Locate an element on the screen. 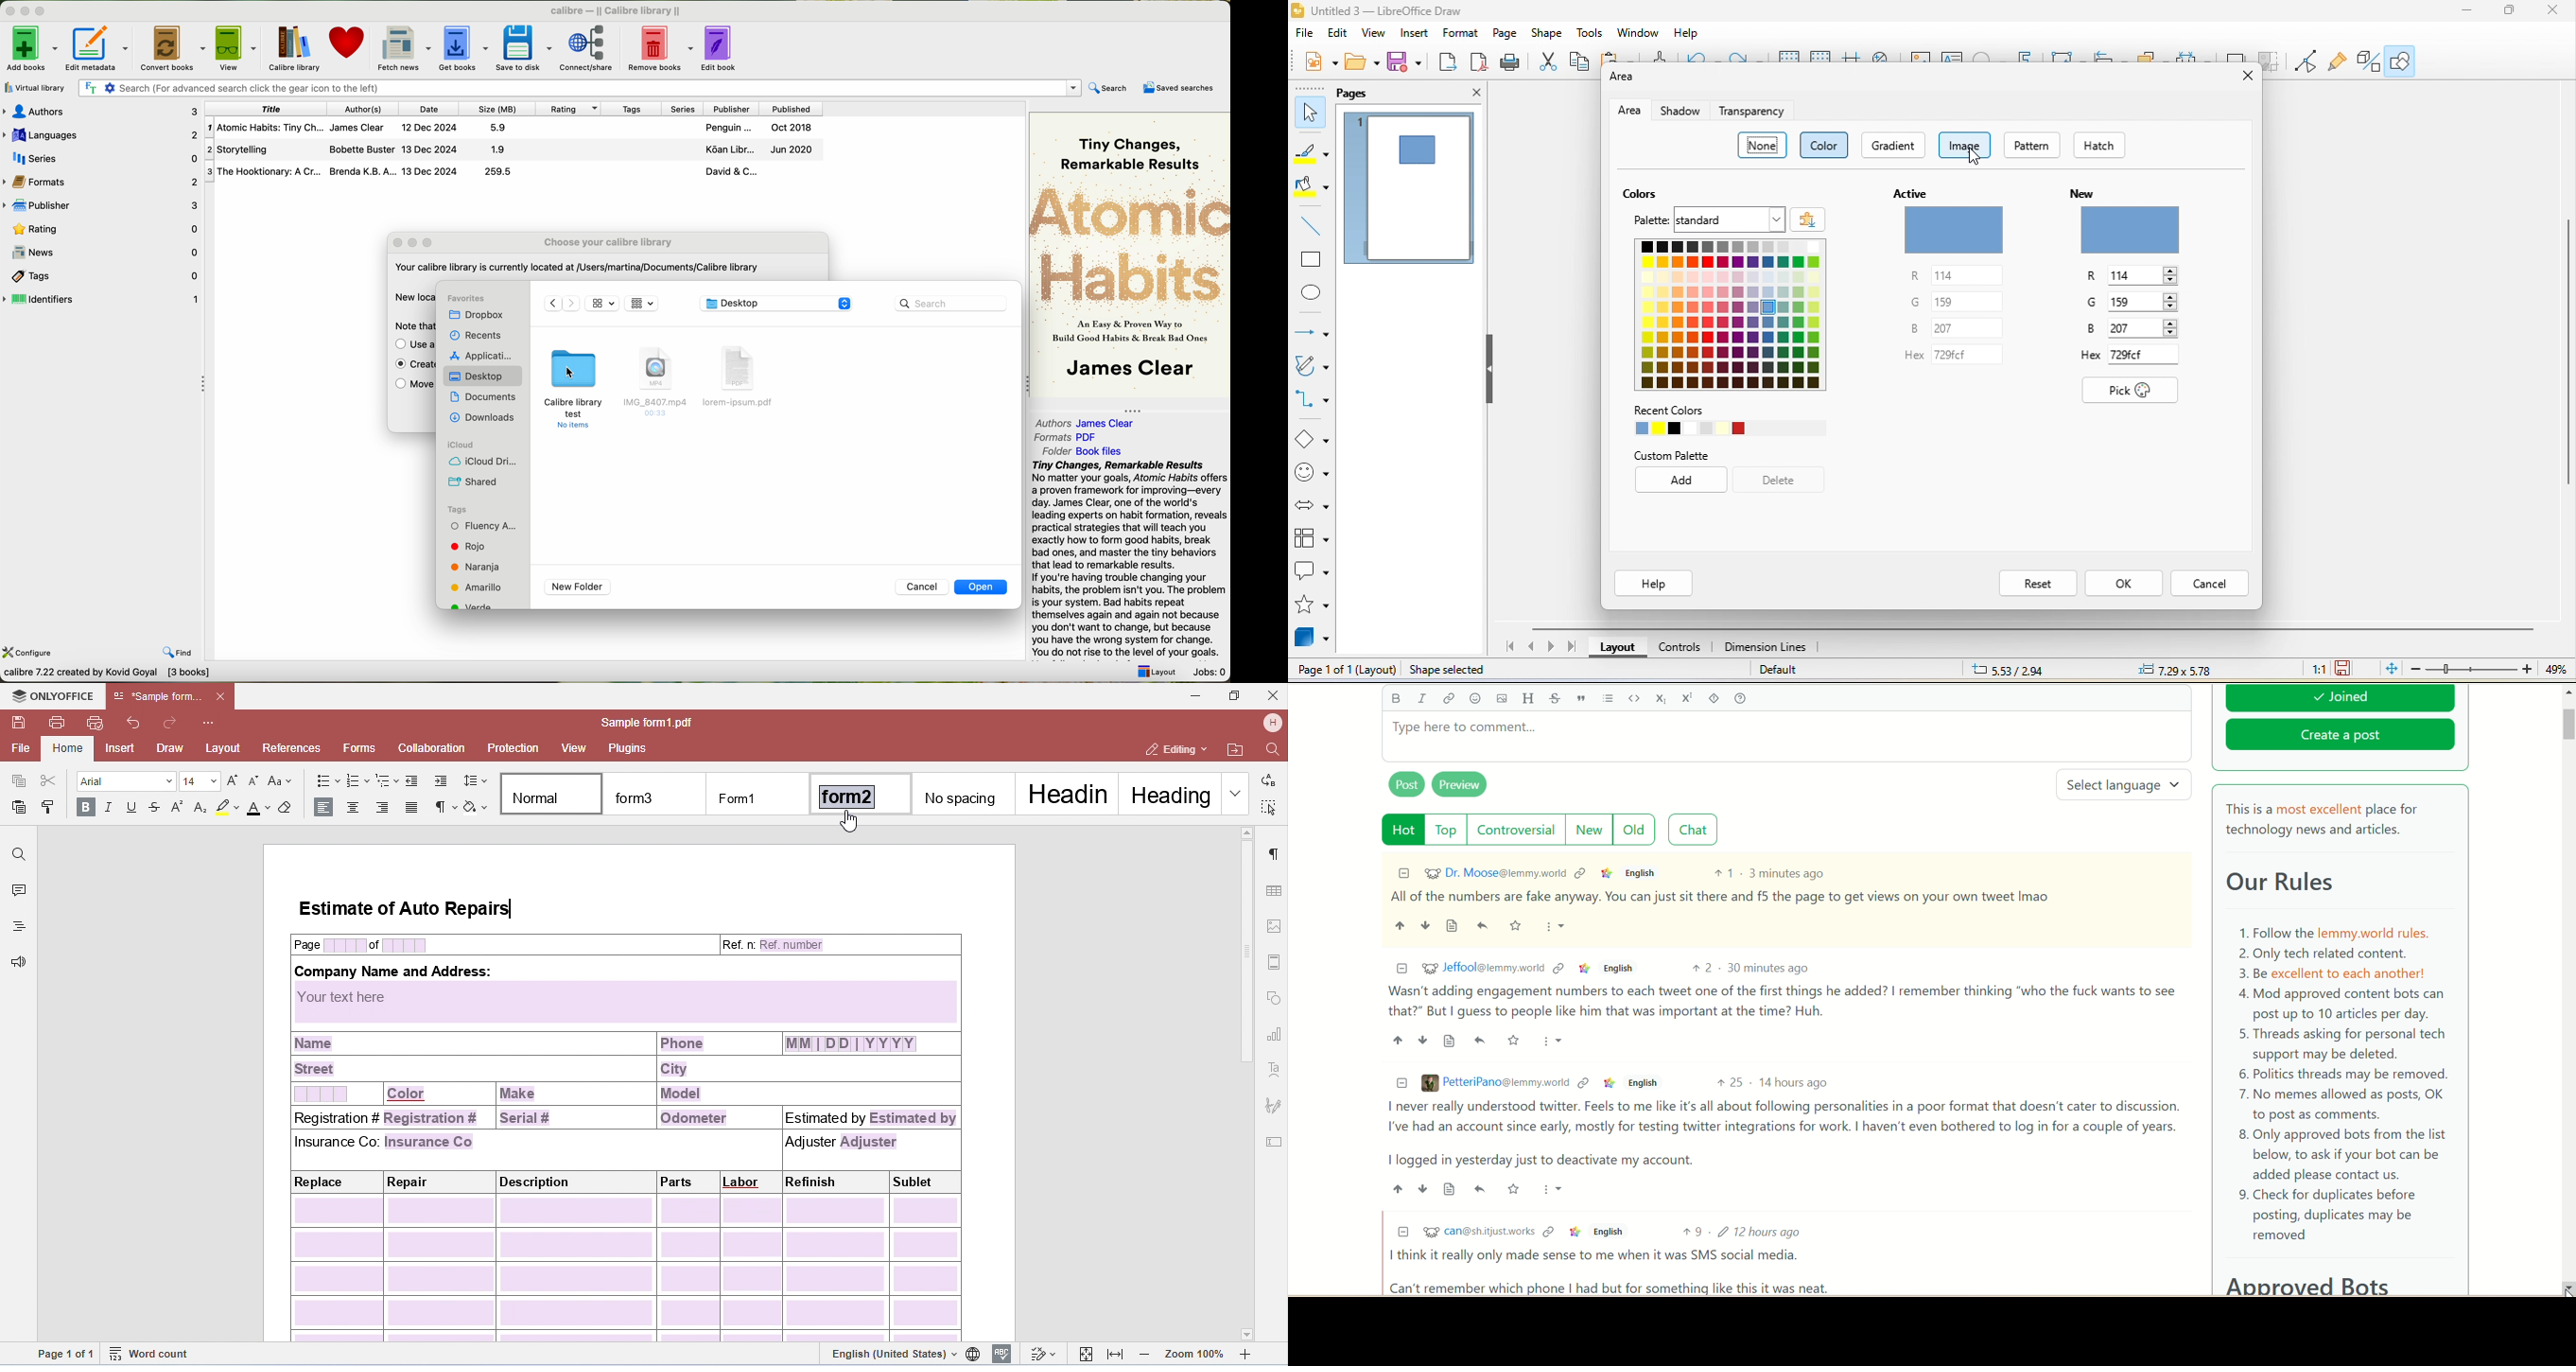 This screenshot has width=2576, height=1372. tags is located at coordinates (630, 108).